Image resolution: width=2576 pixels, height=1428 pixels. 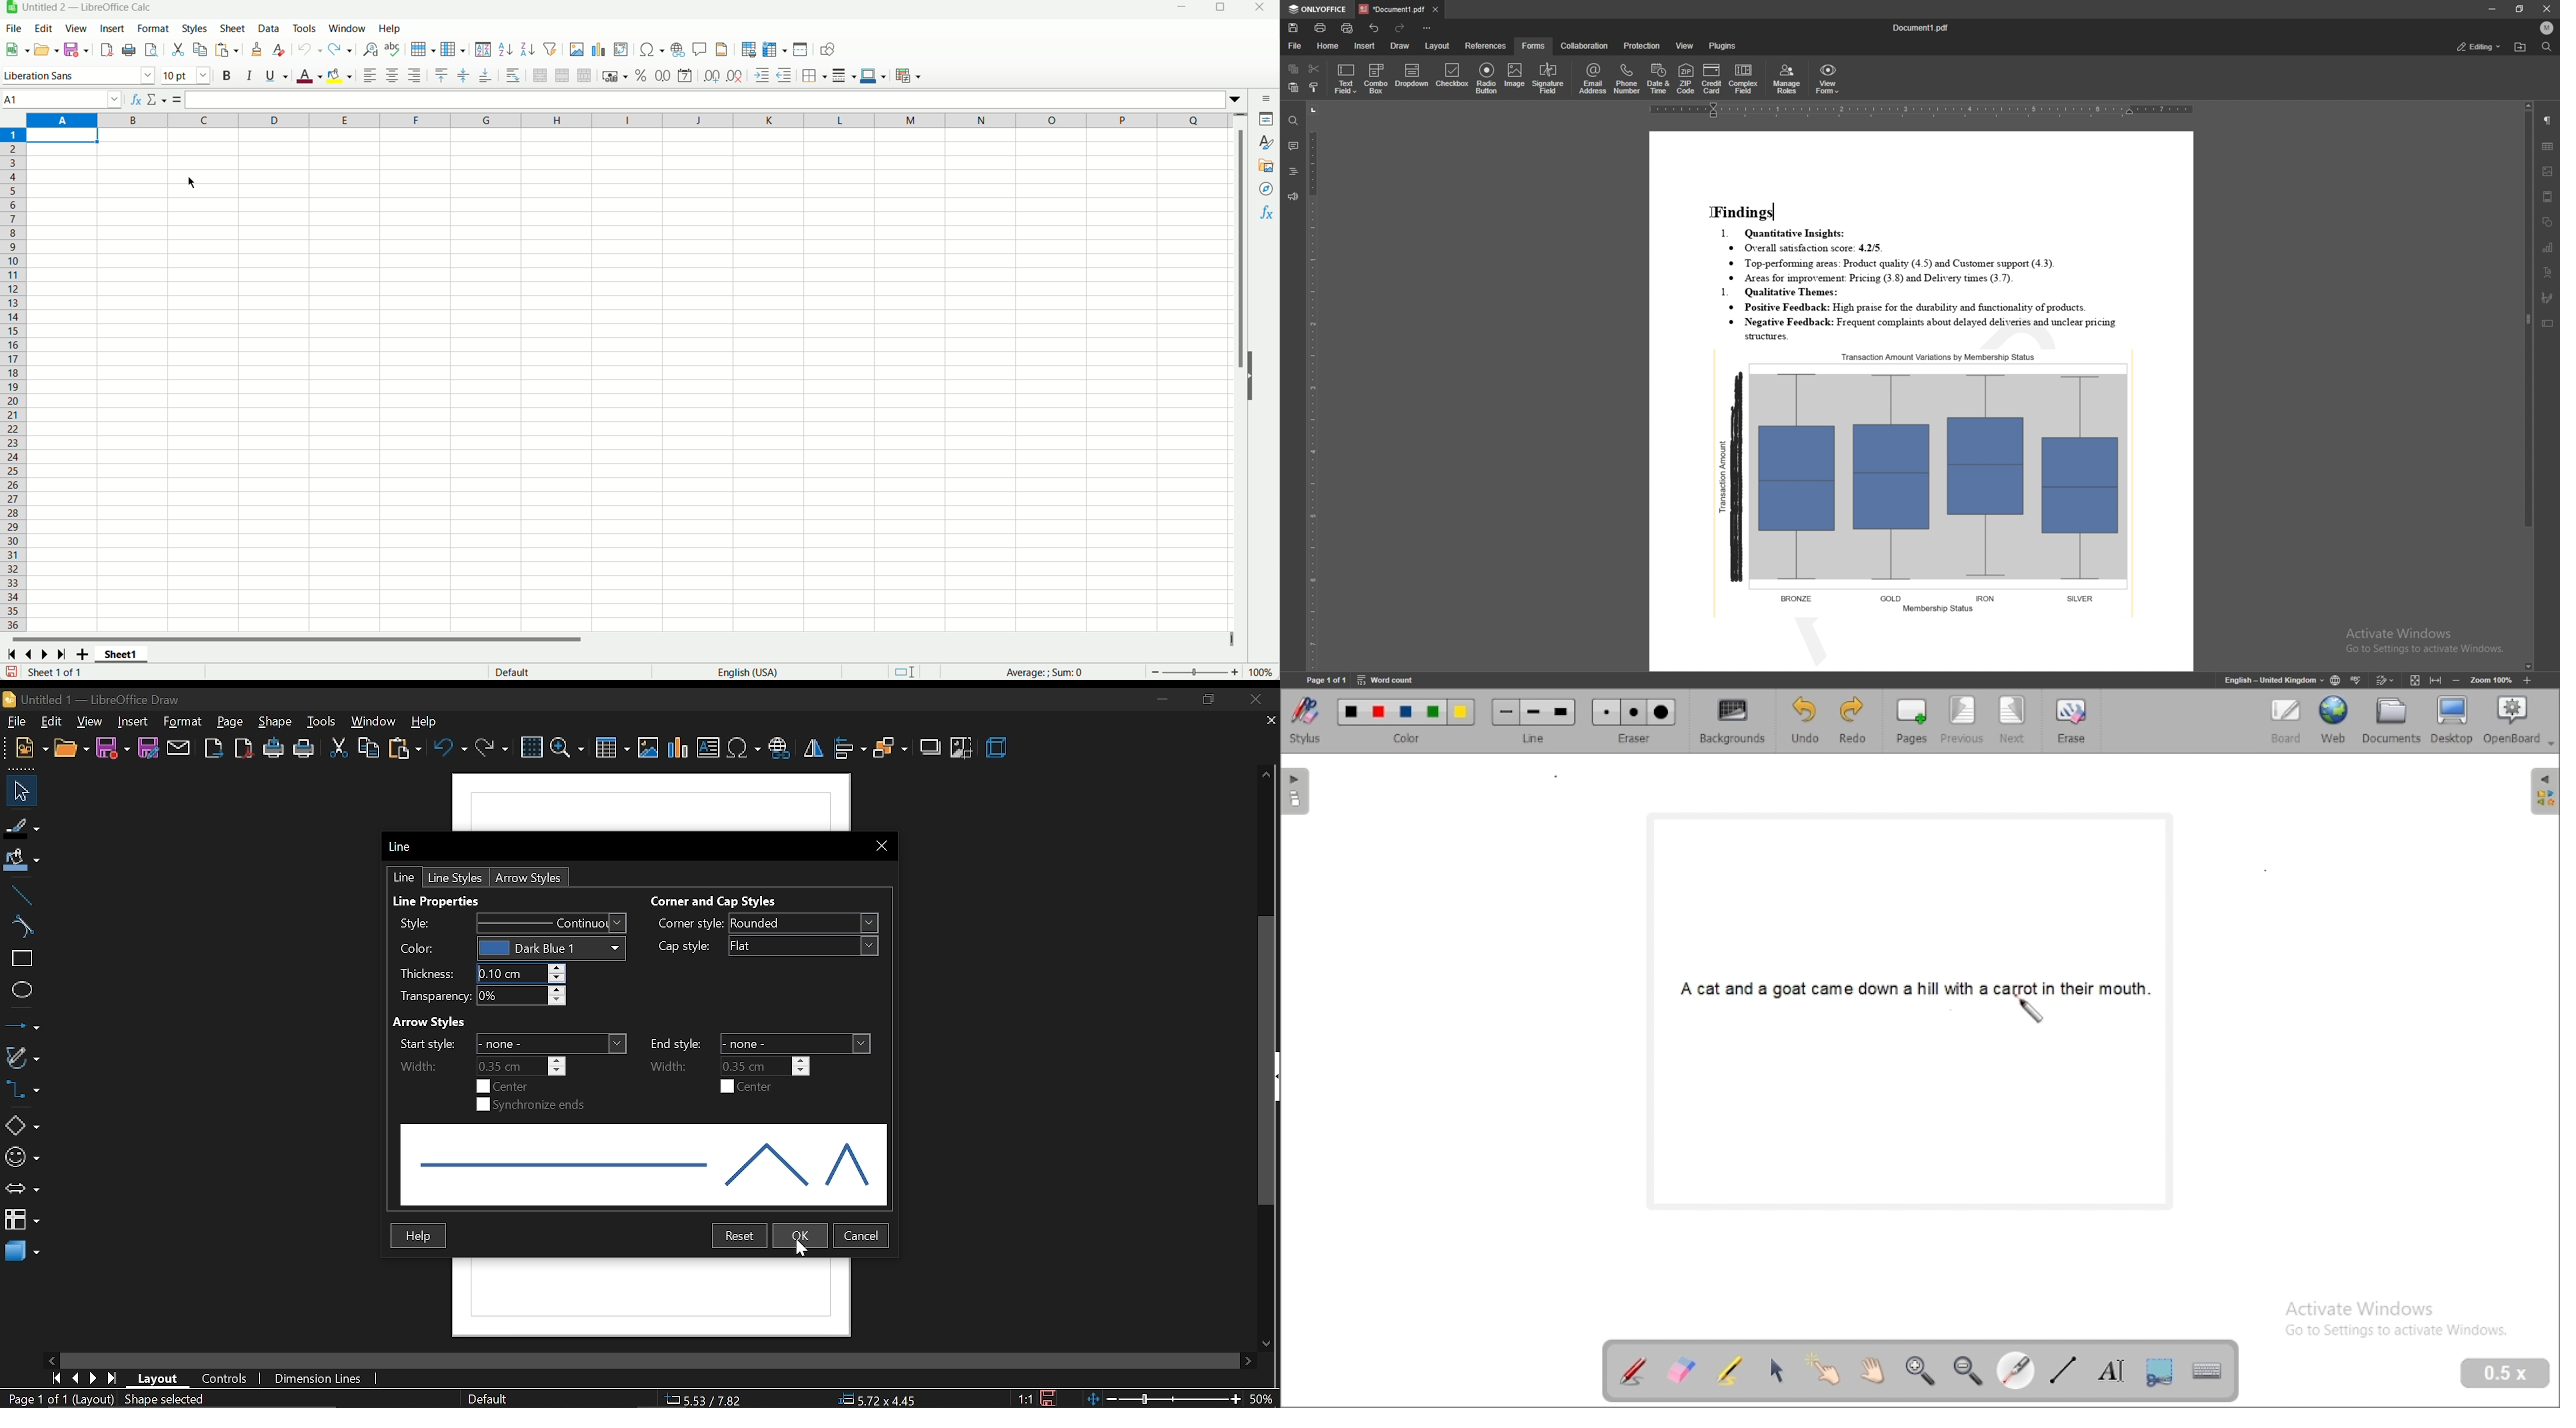 What do you see at coordinates (90, 722) in the screenshot?
I see `view` at bounding box center [90, 722].